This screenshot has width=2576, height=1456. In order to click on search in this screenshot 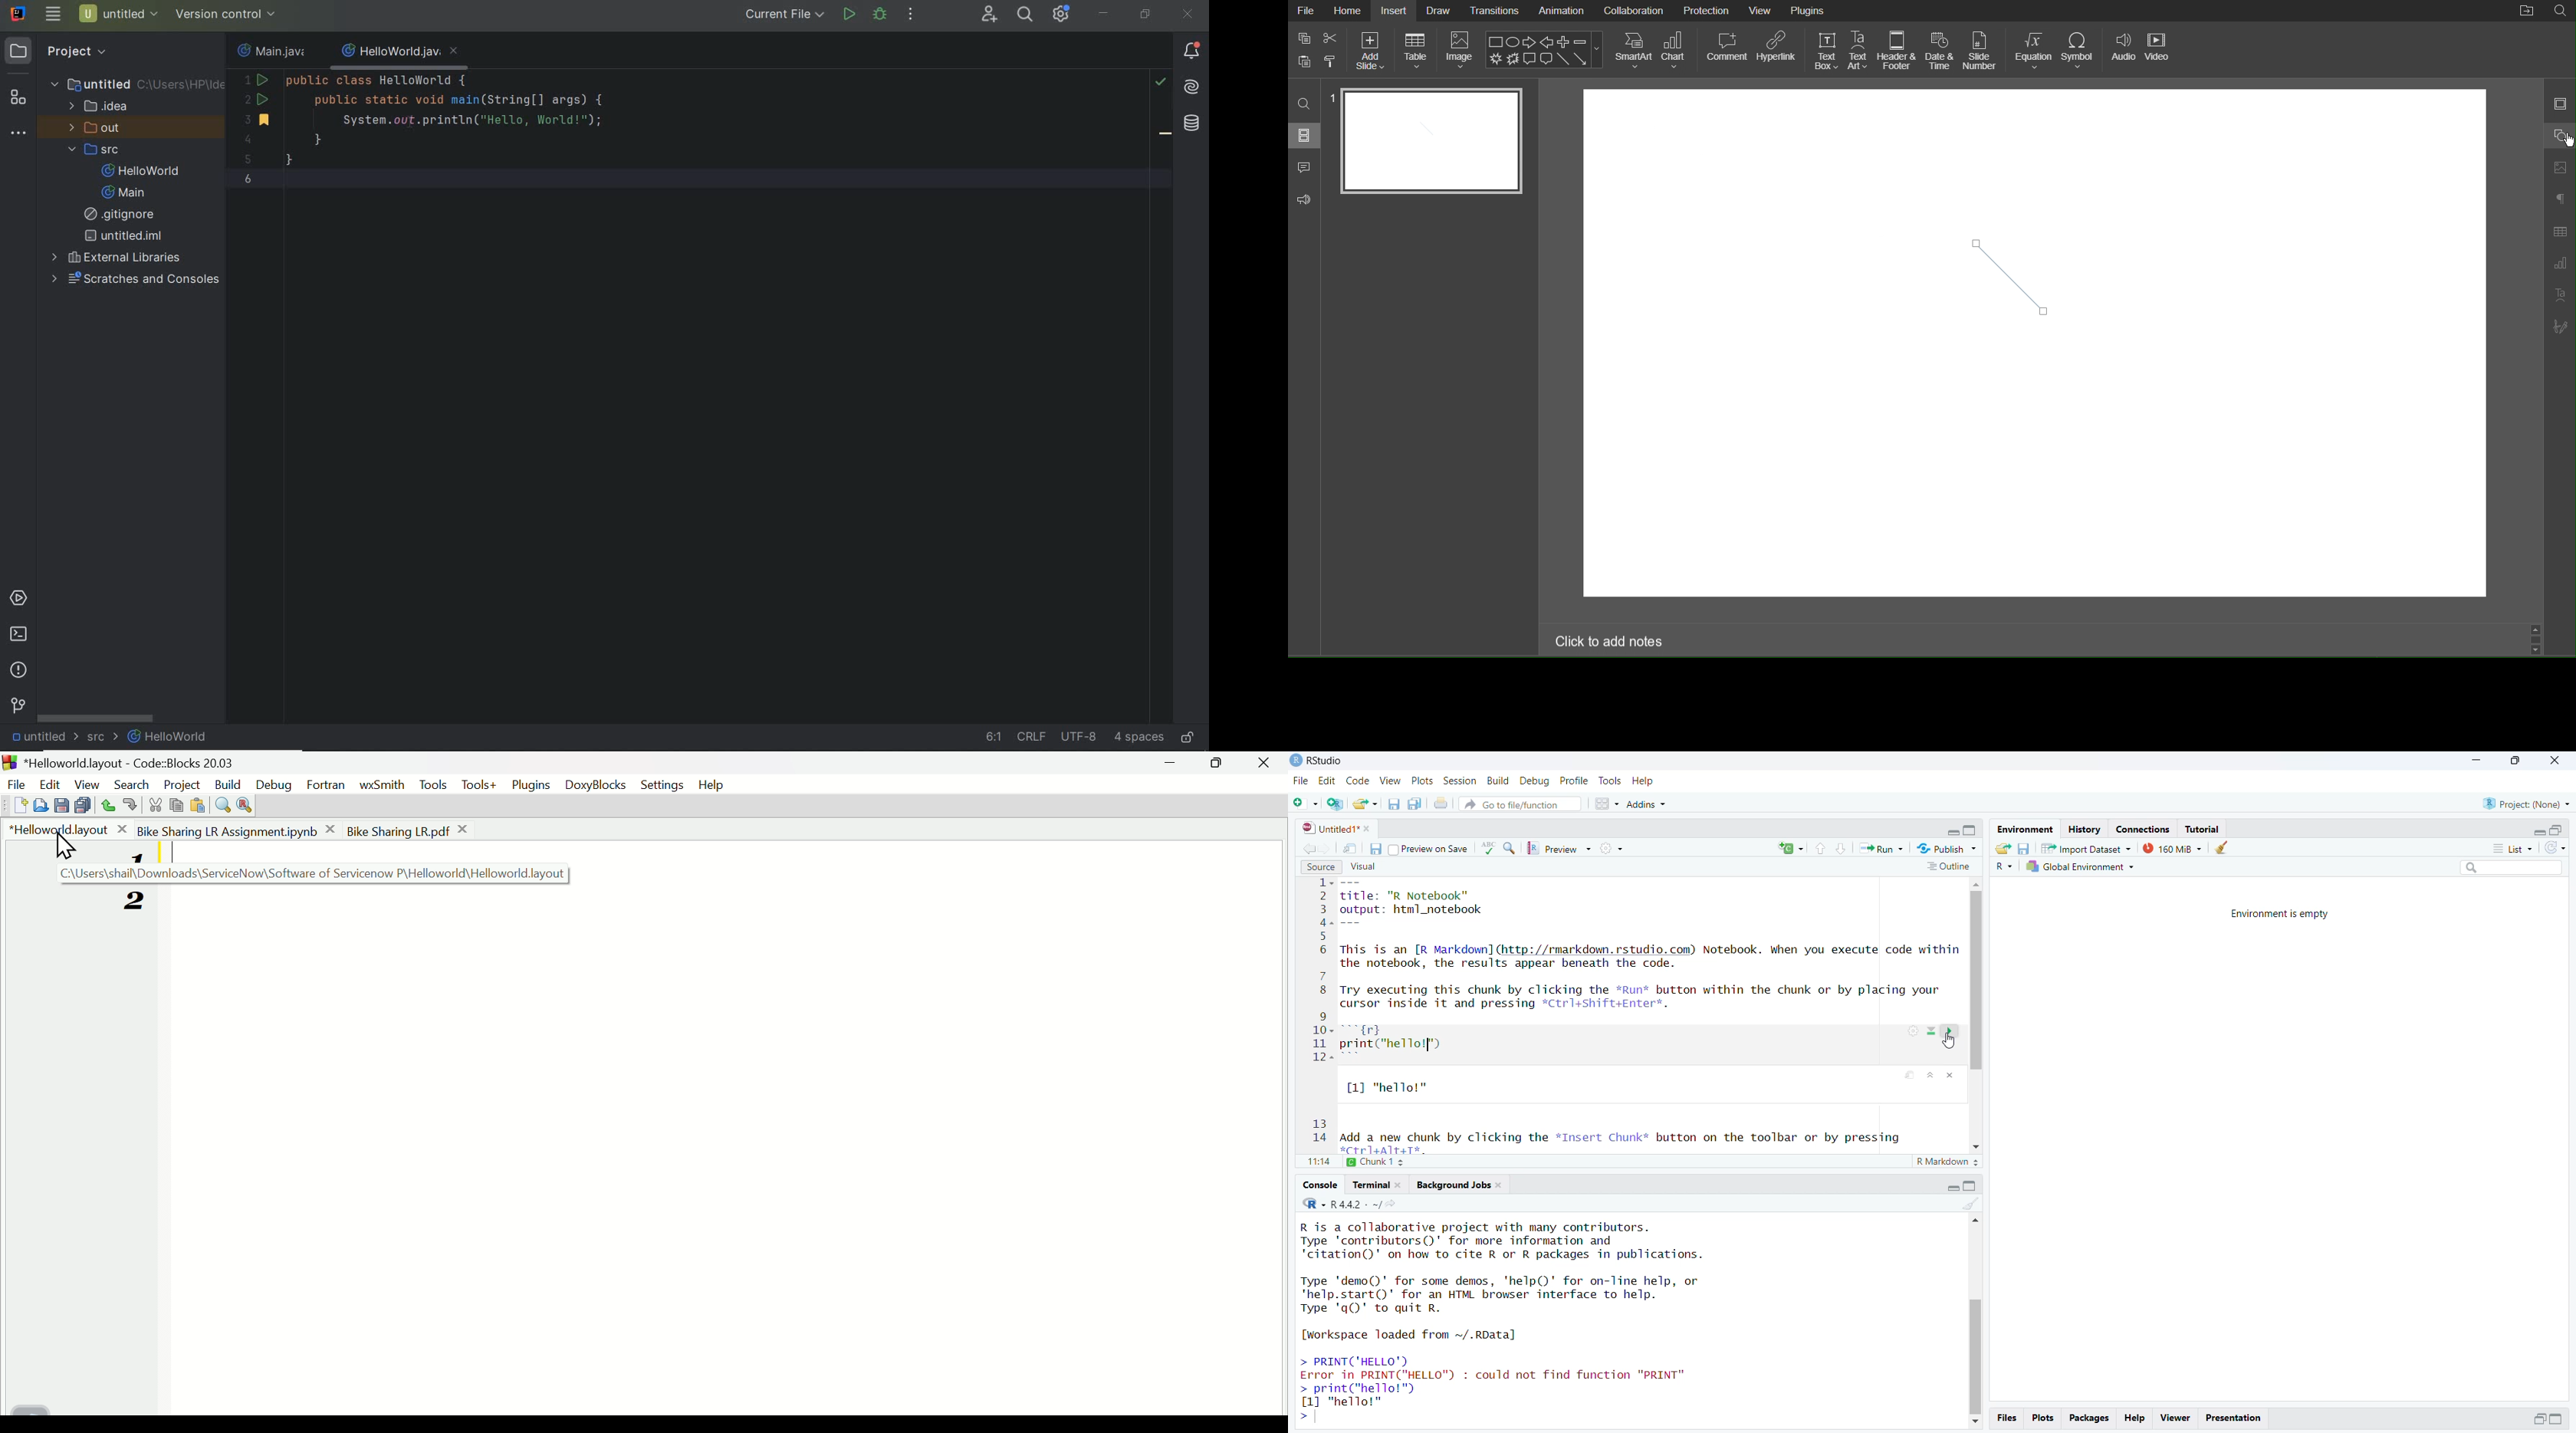, I will do `click(2506, 869)`.